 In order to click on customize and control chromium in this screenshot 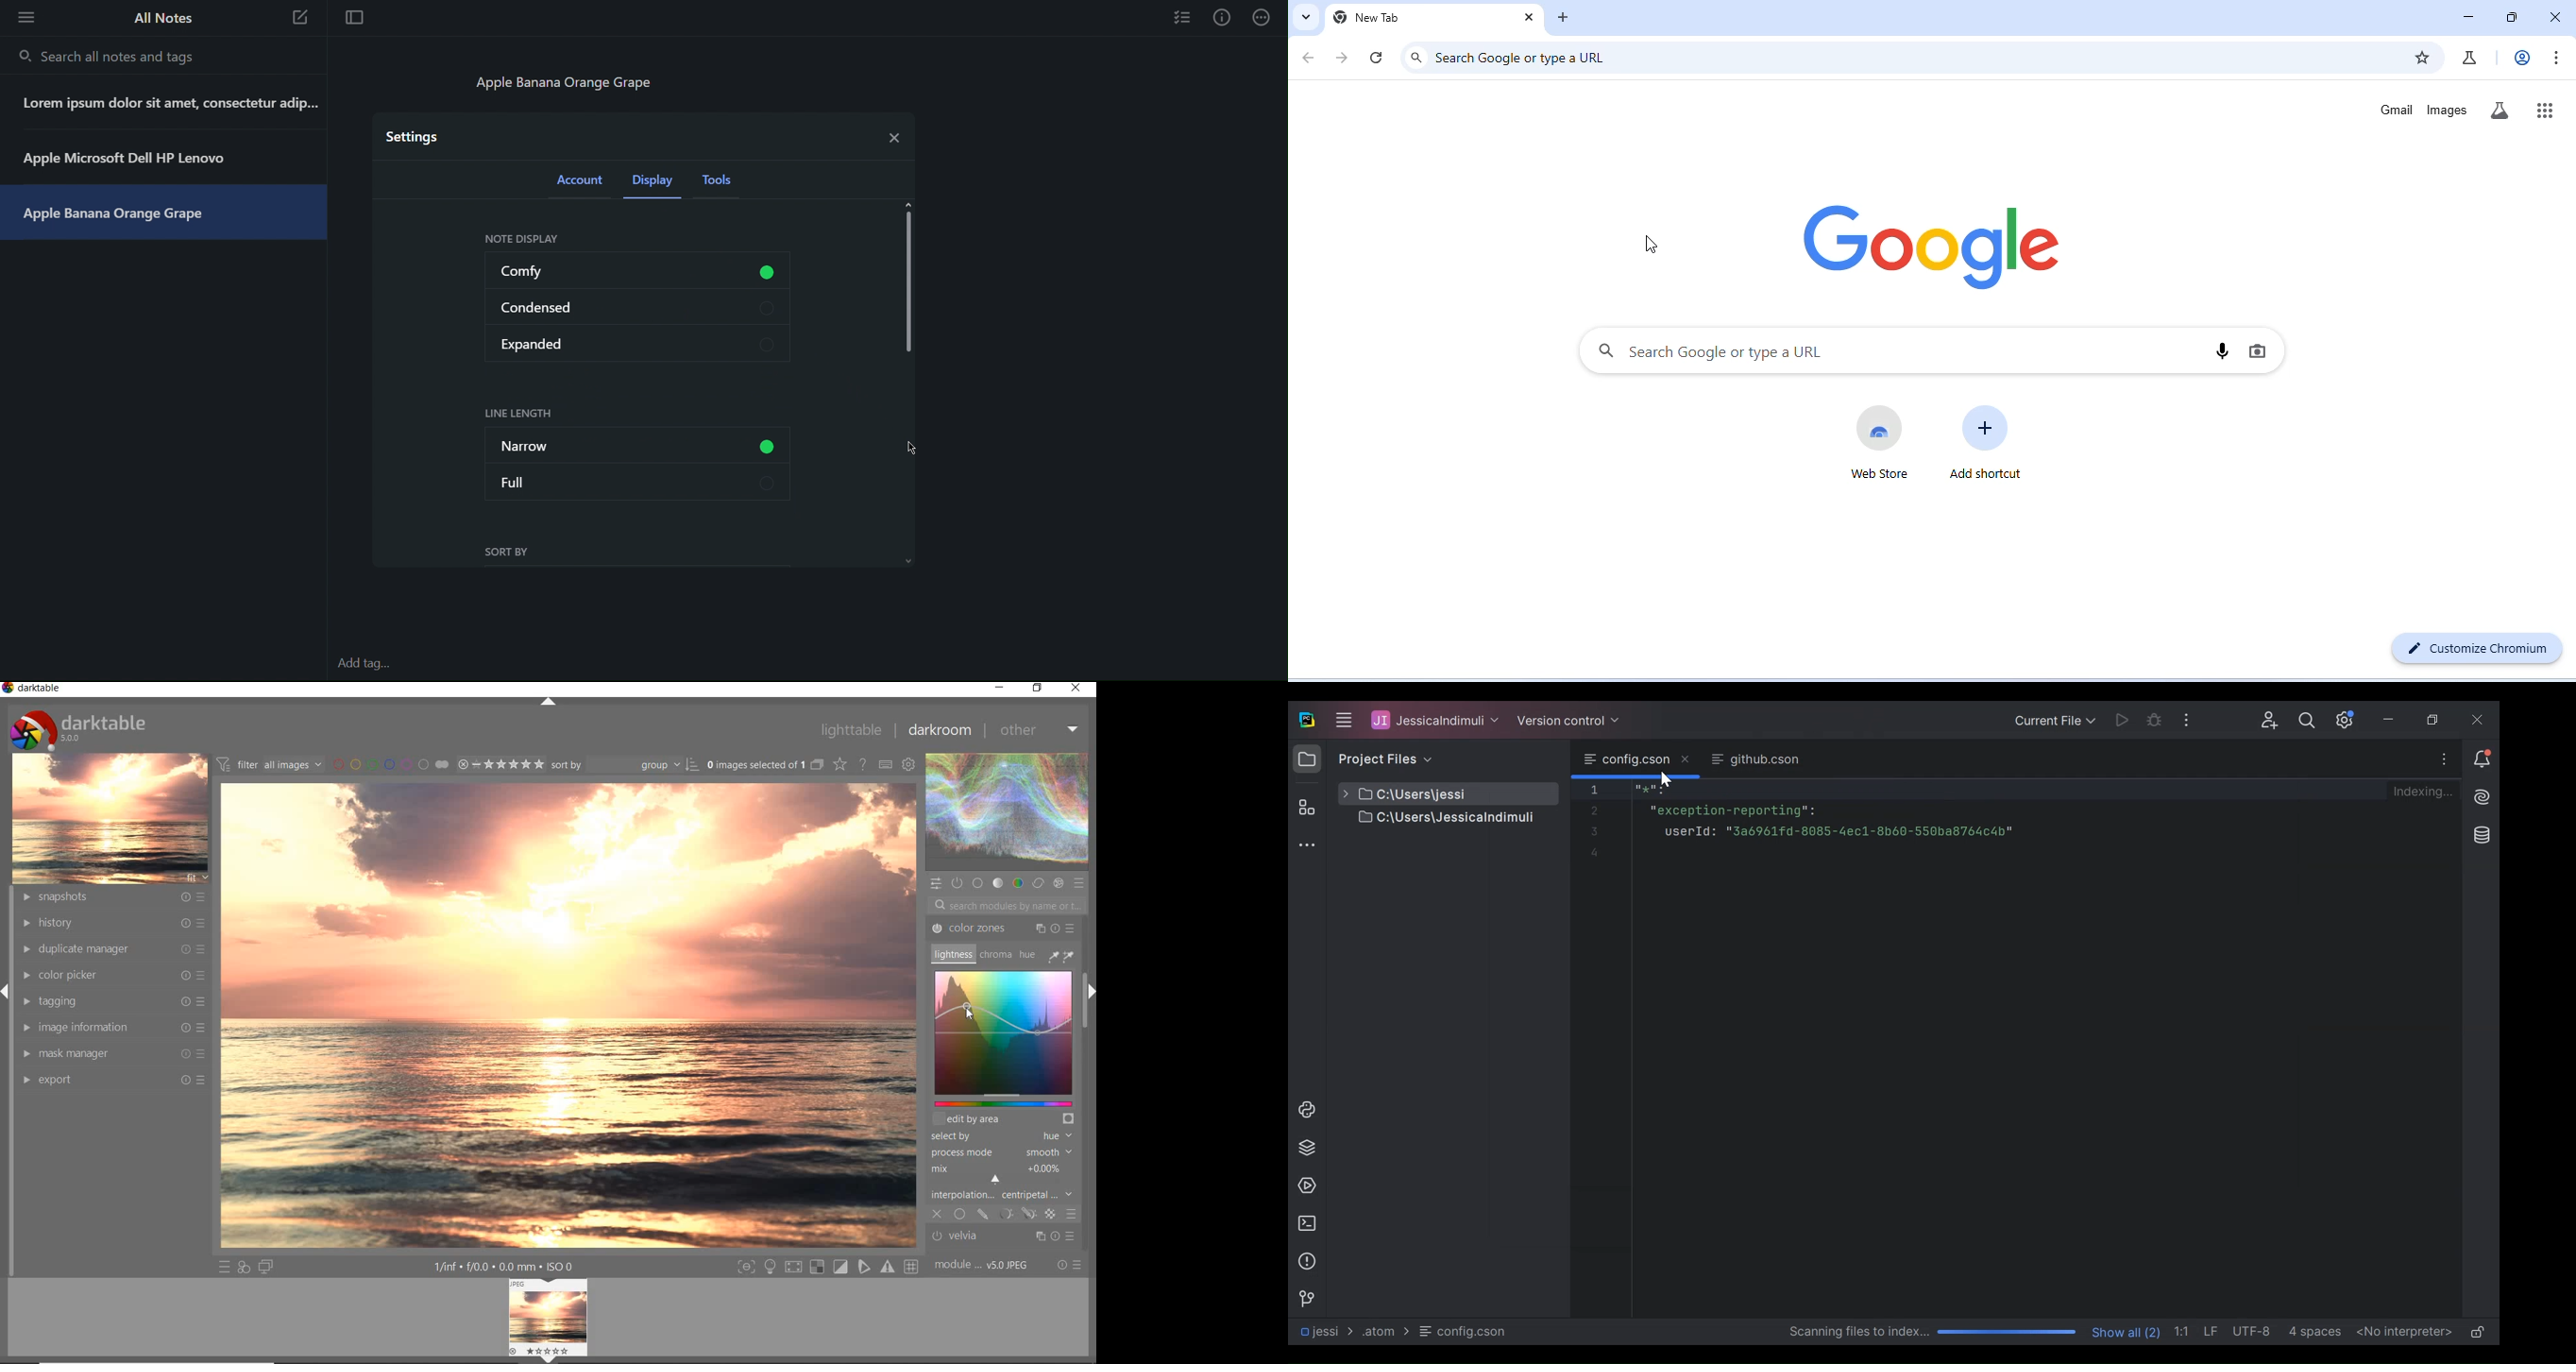, I will do `click(2555, 58)`.